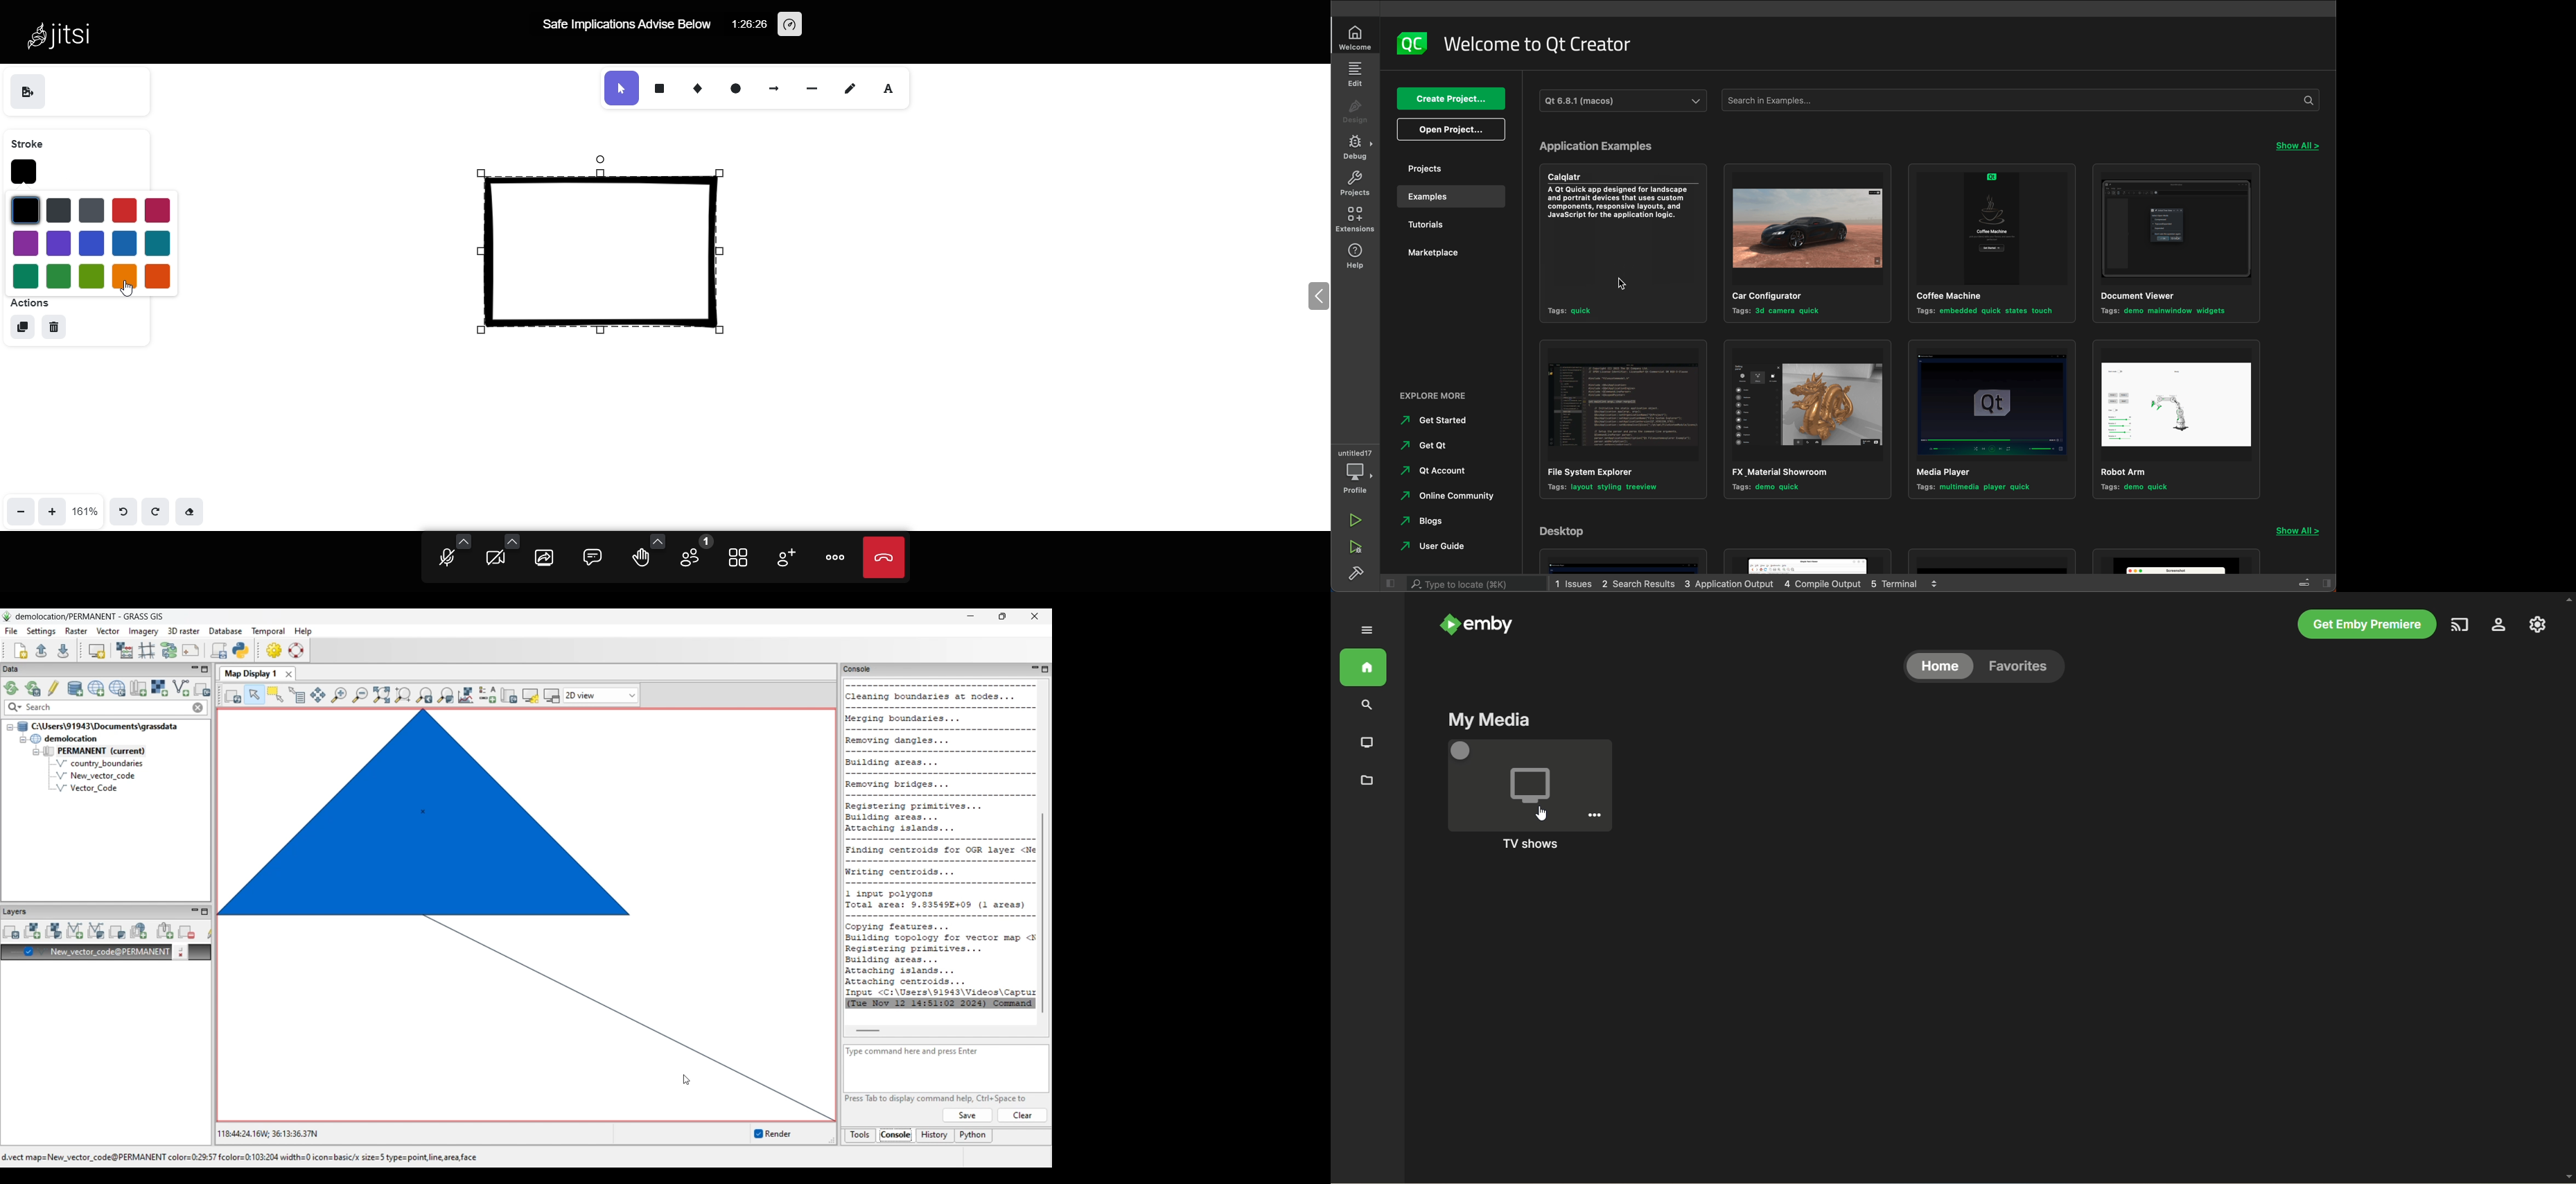  Describe the element at coordinates (2023, 667) in the screenshot. I see `favorites` at that location.